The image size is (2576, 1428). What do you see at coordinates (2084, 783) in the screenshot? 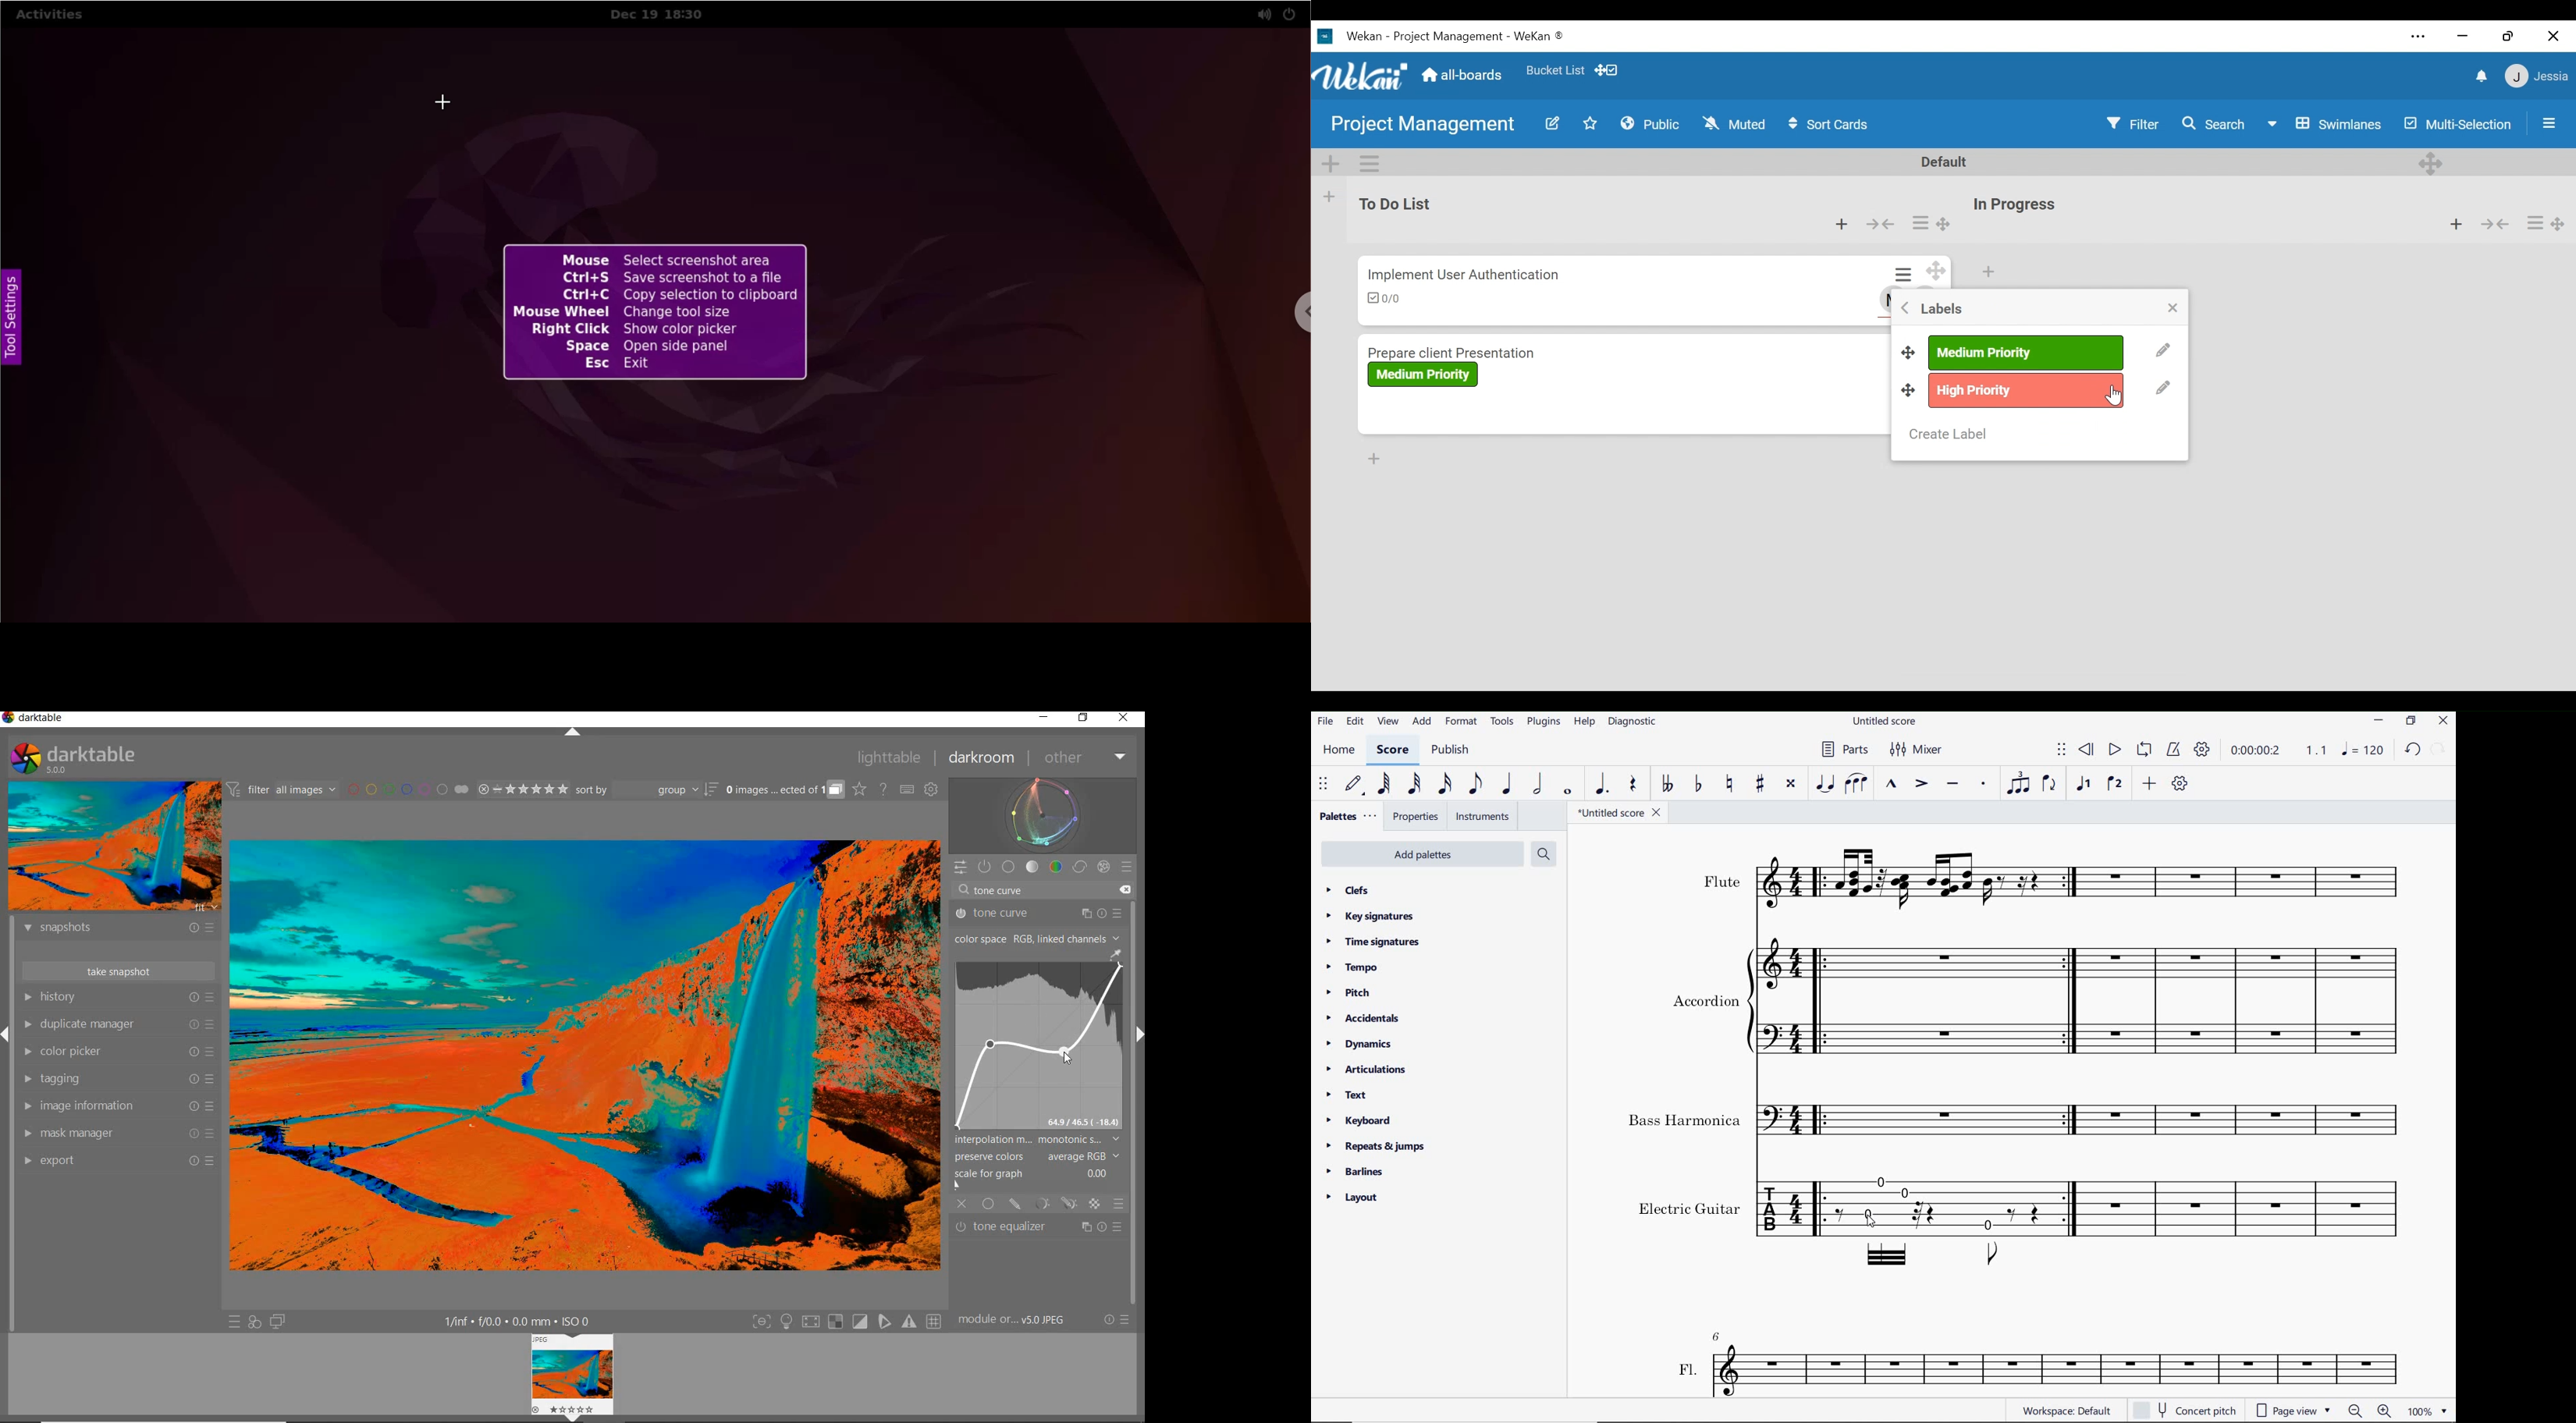
I see `voice1` at bounding box center [2084, 783].